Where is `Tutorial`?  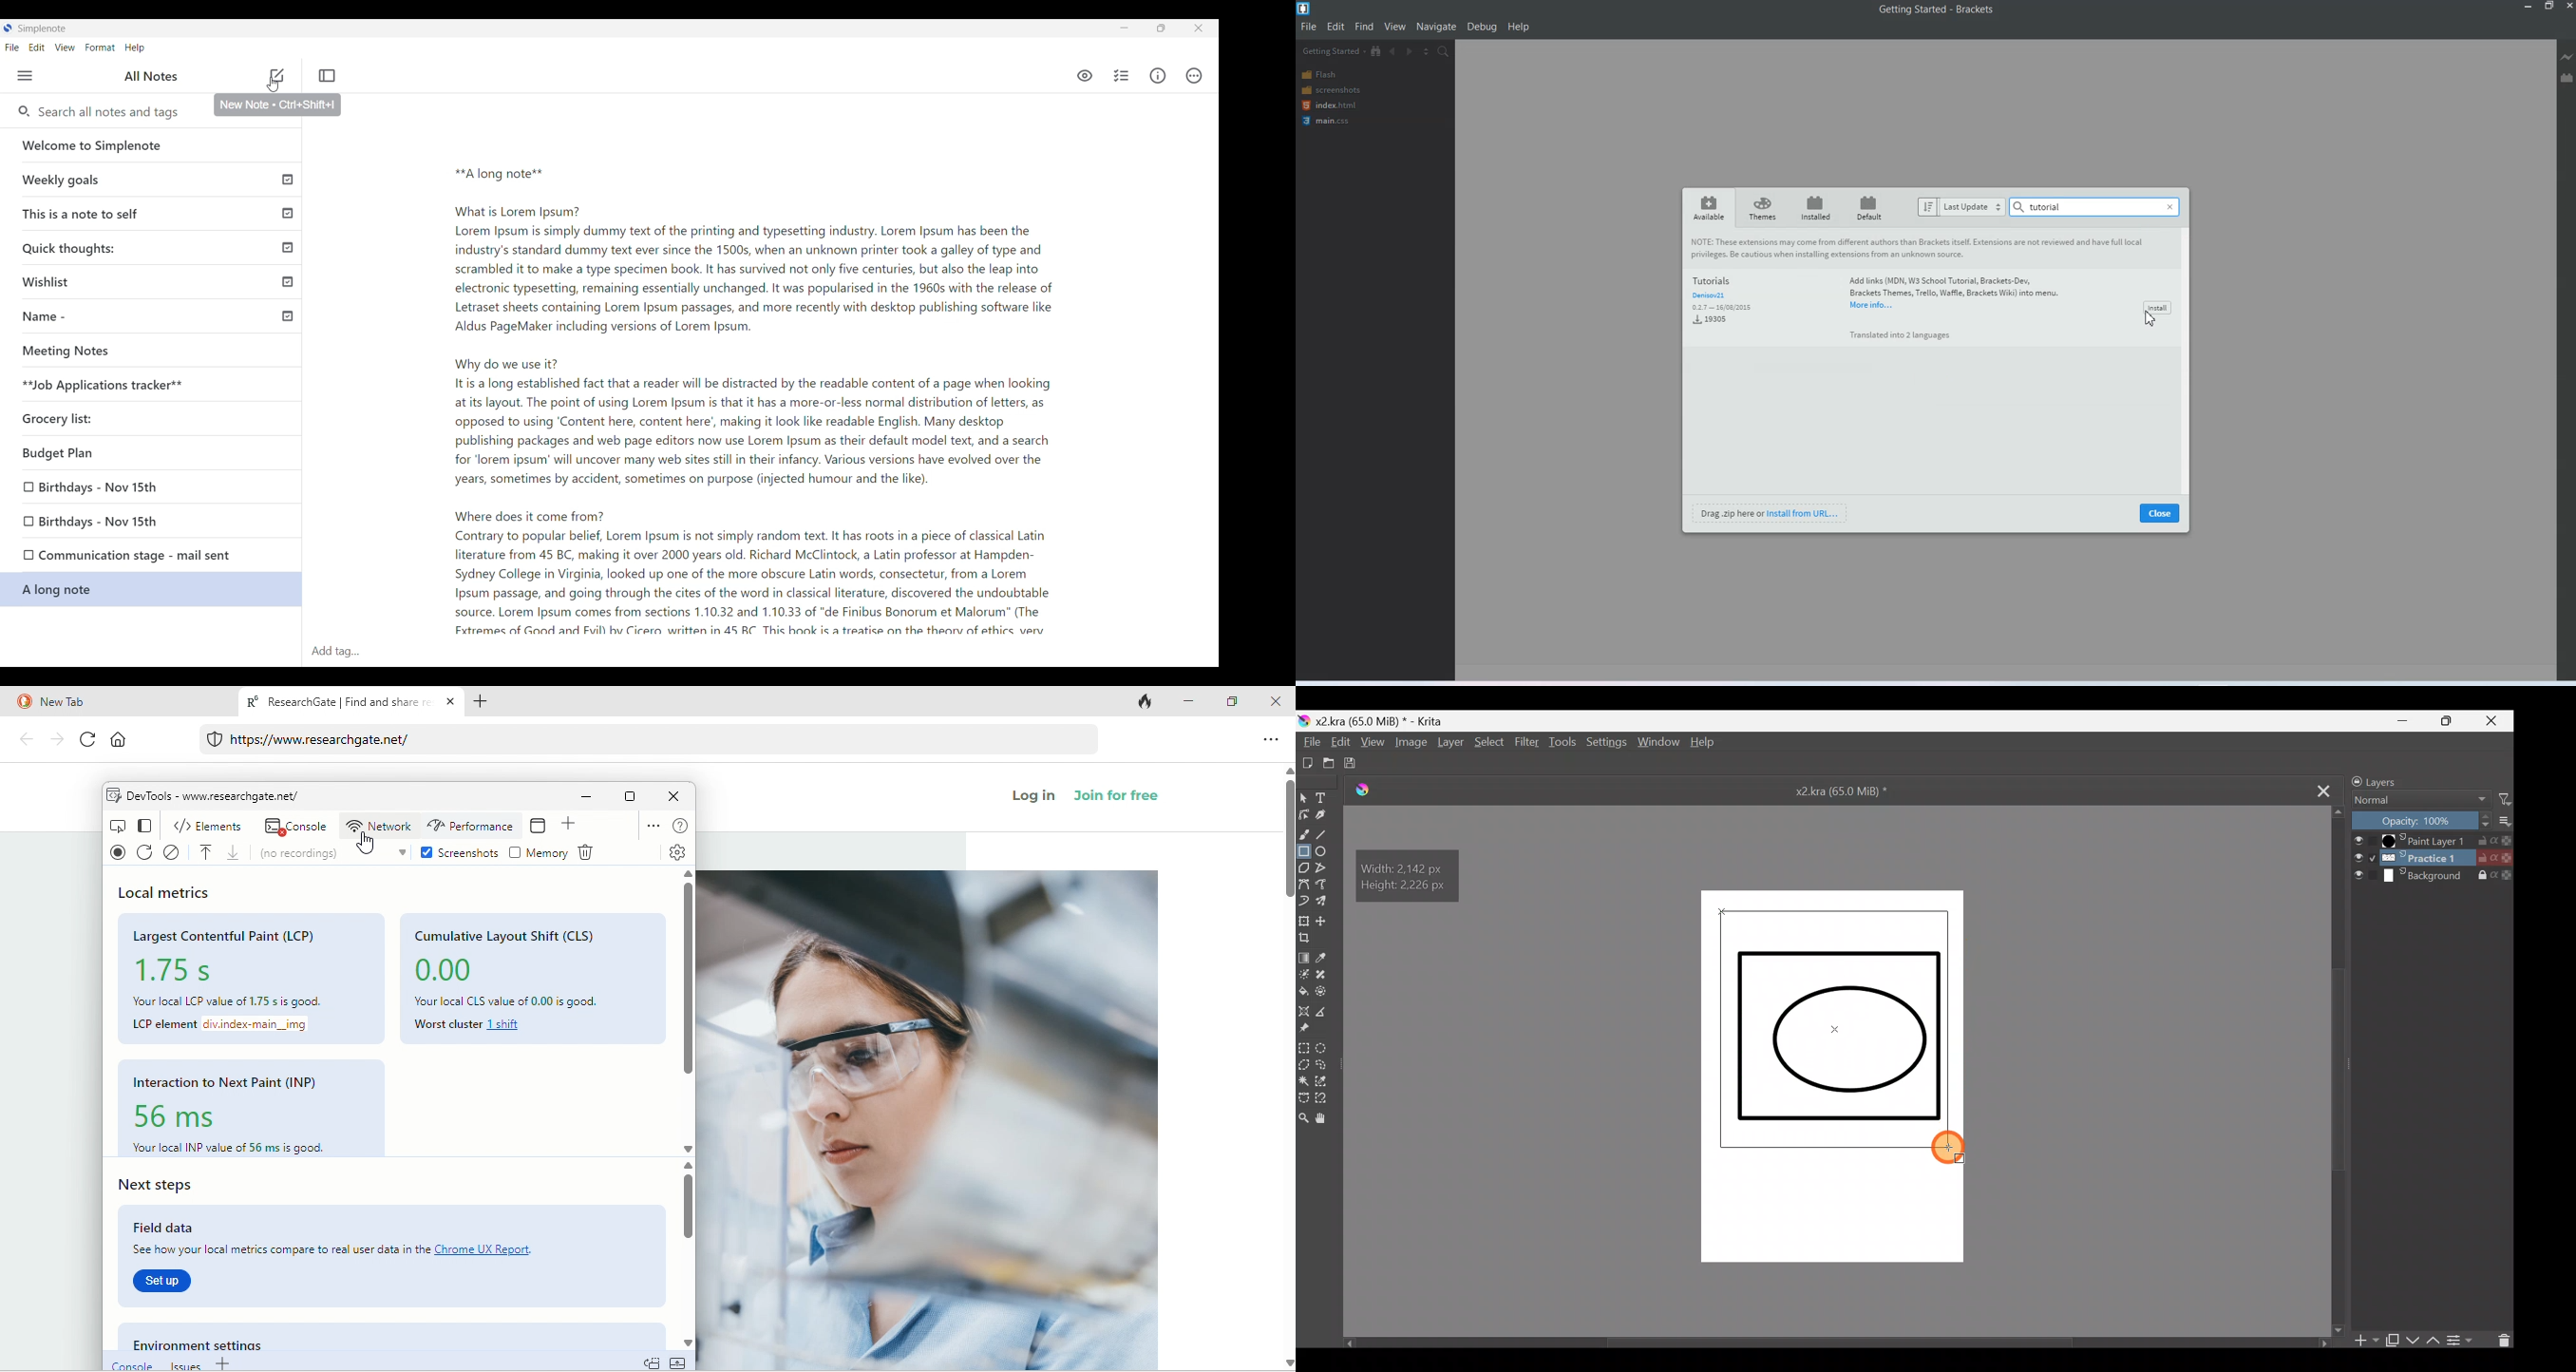
Tutorial is located at coordinates (2043, 207).